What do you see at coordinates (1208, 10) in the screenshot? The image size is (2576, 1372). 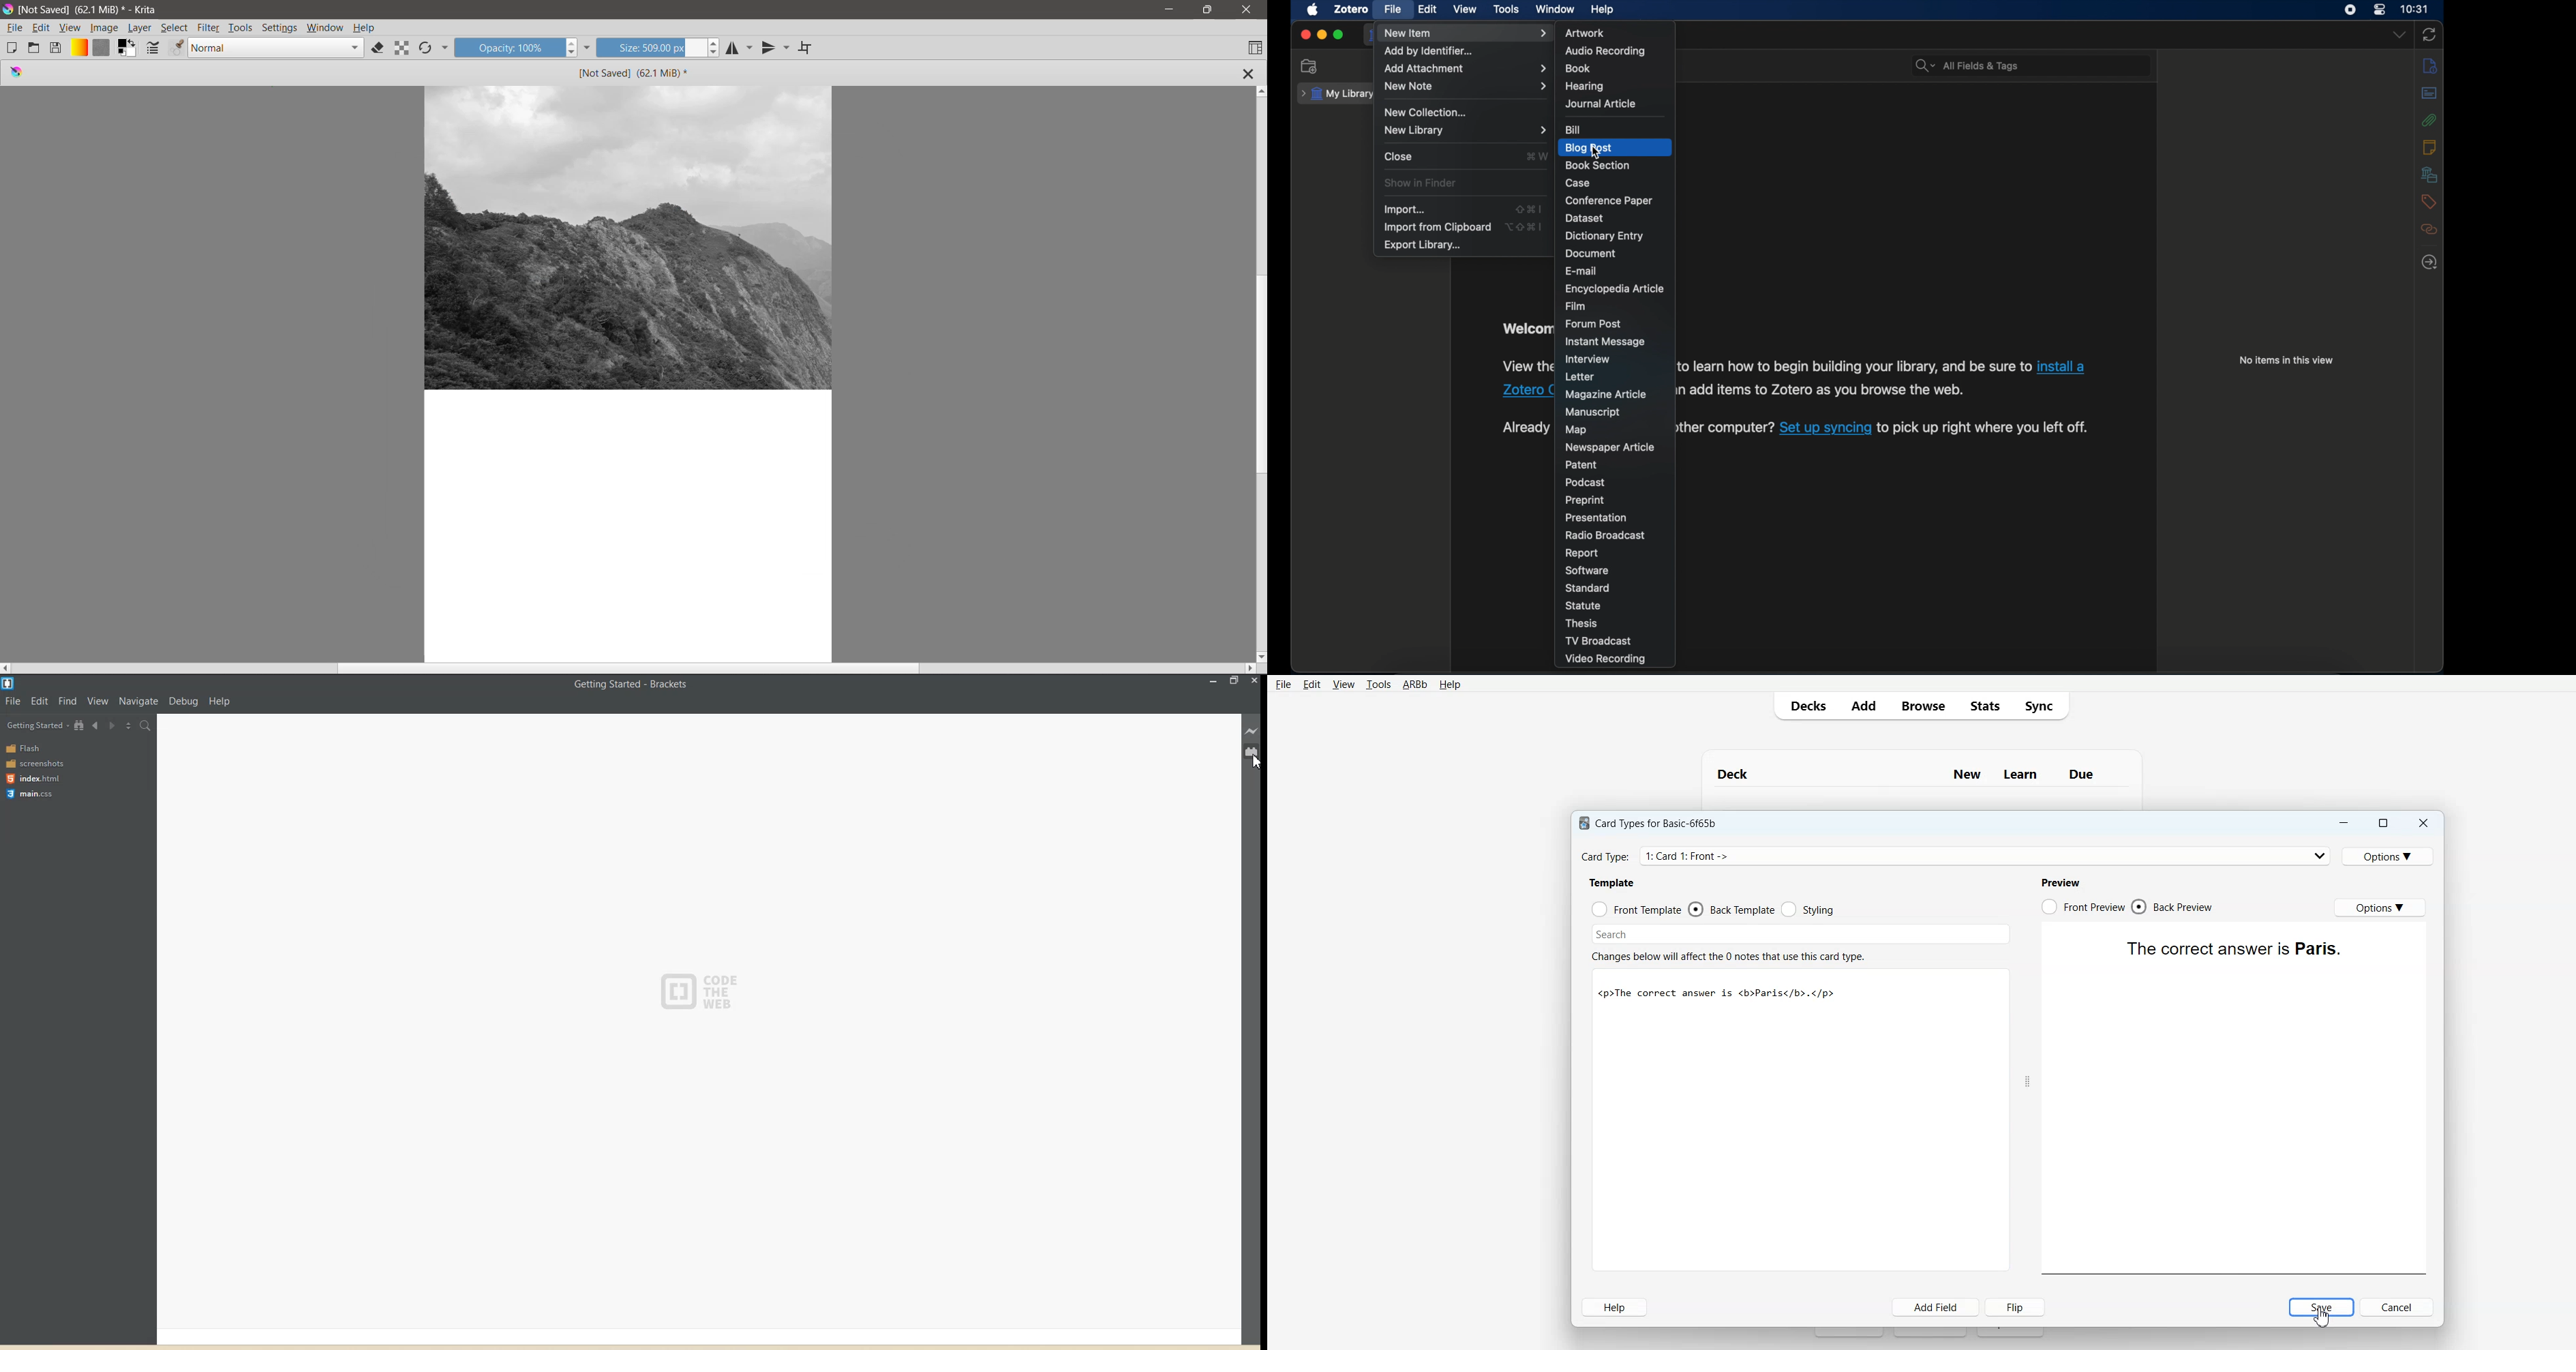 I see `Restore Down` at bounding box center [1208, 10].